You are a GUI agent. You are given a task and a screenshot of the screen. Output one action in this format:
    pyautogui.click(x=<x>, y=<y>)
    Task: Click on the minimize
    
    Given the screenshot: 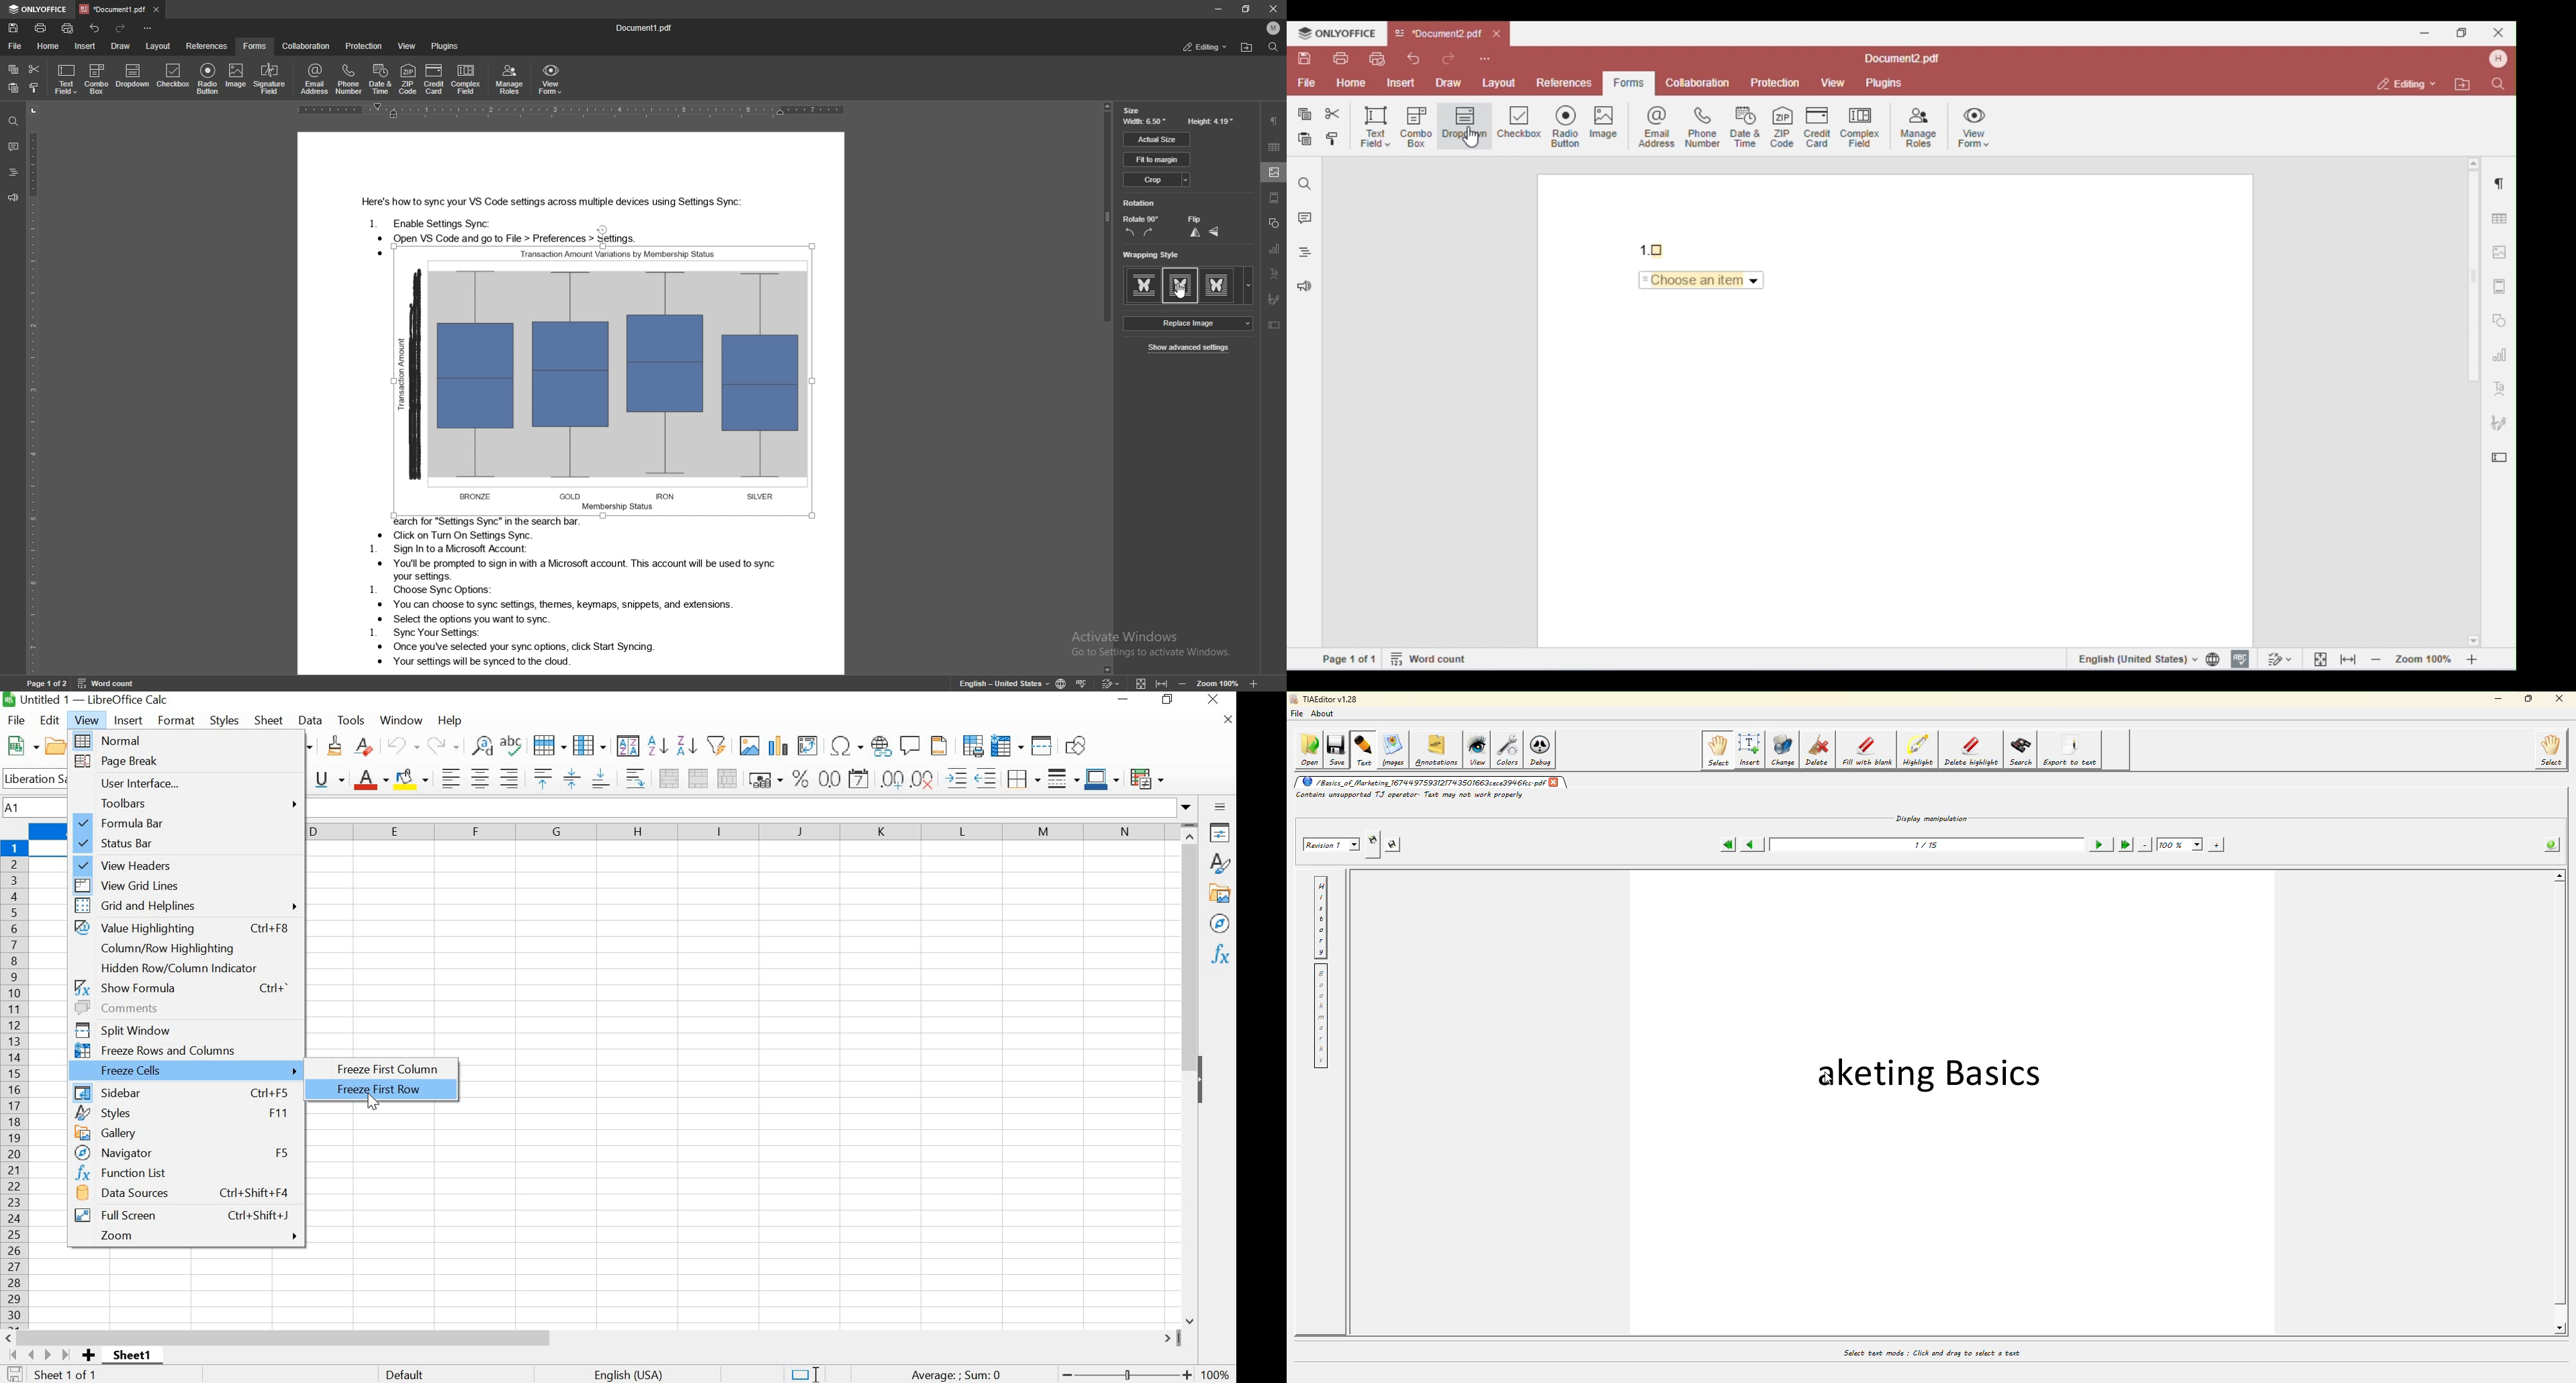 What is the action you would take?
    pyautogui.click(x=1219, y=9)
    